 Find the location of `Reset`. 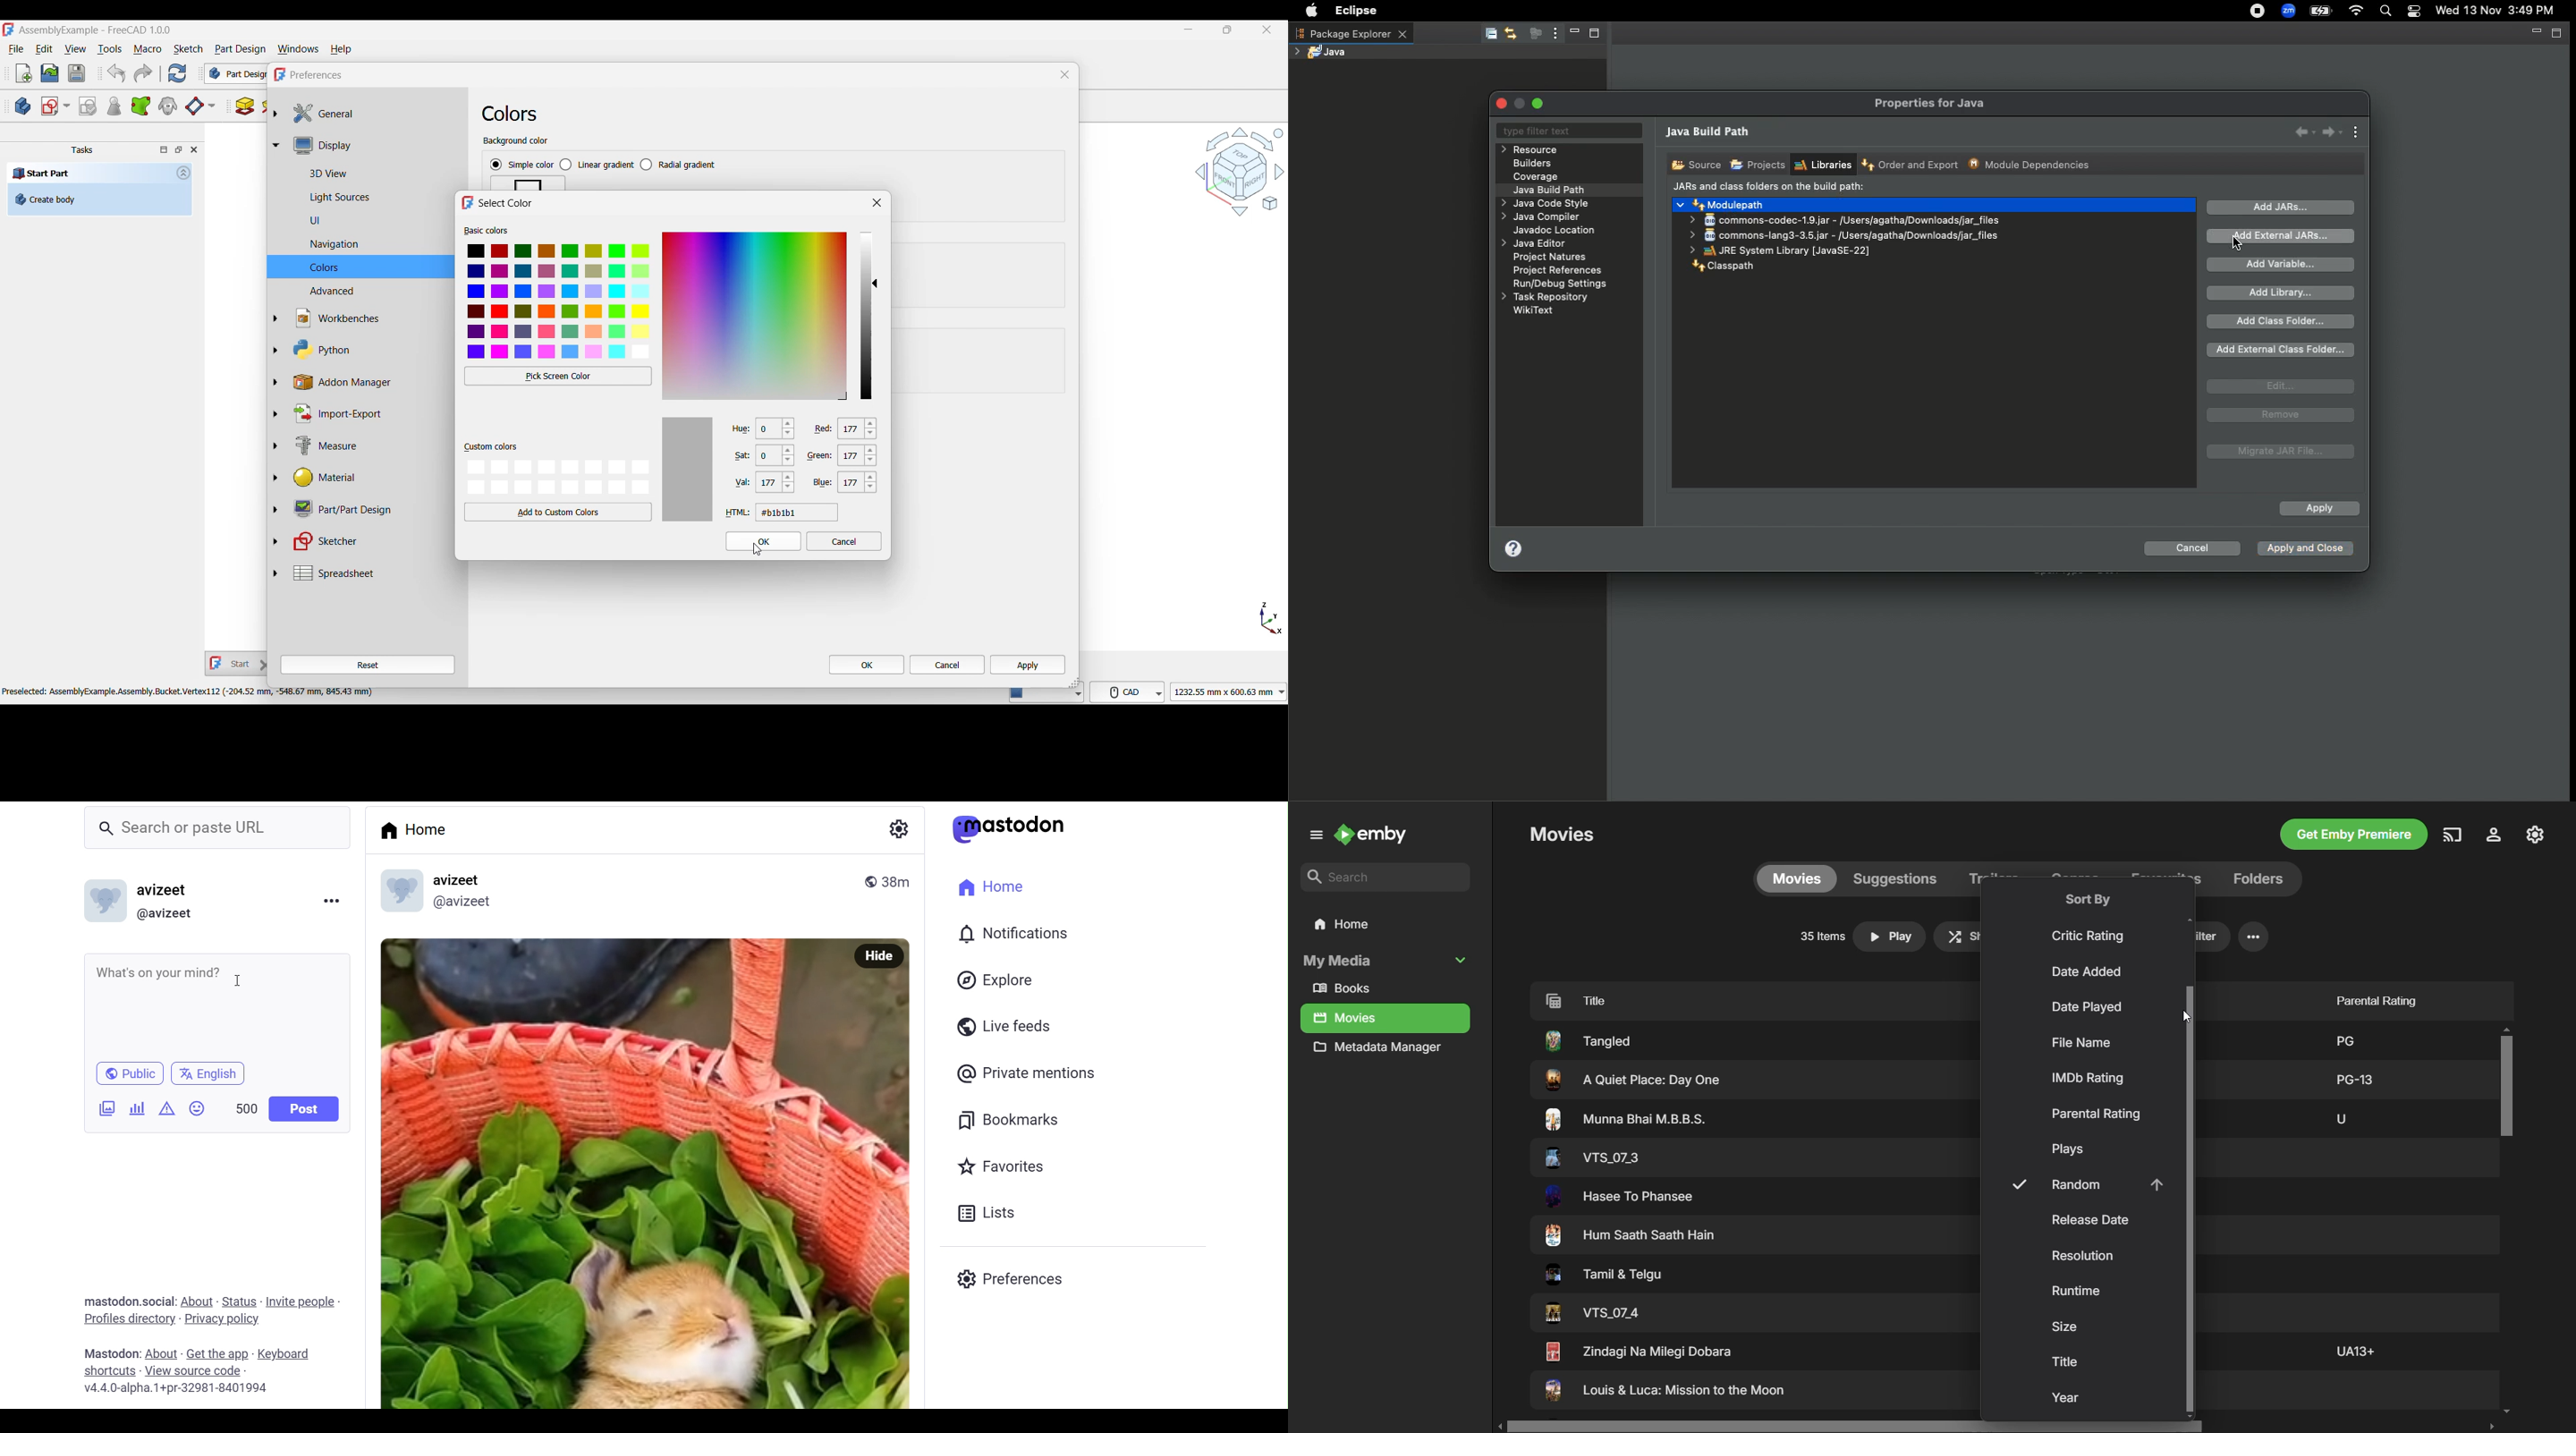

Reset is located at coordinates (368, 665).